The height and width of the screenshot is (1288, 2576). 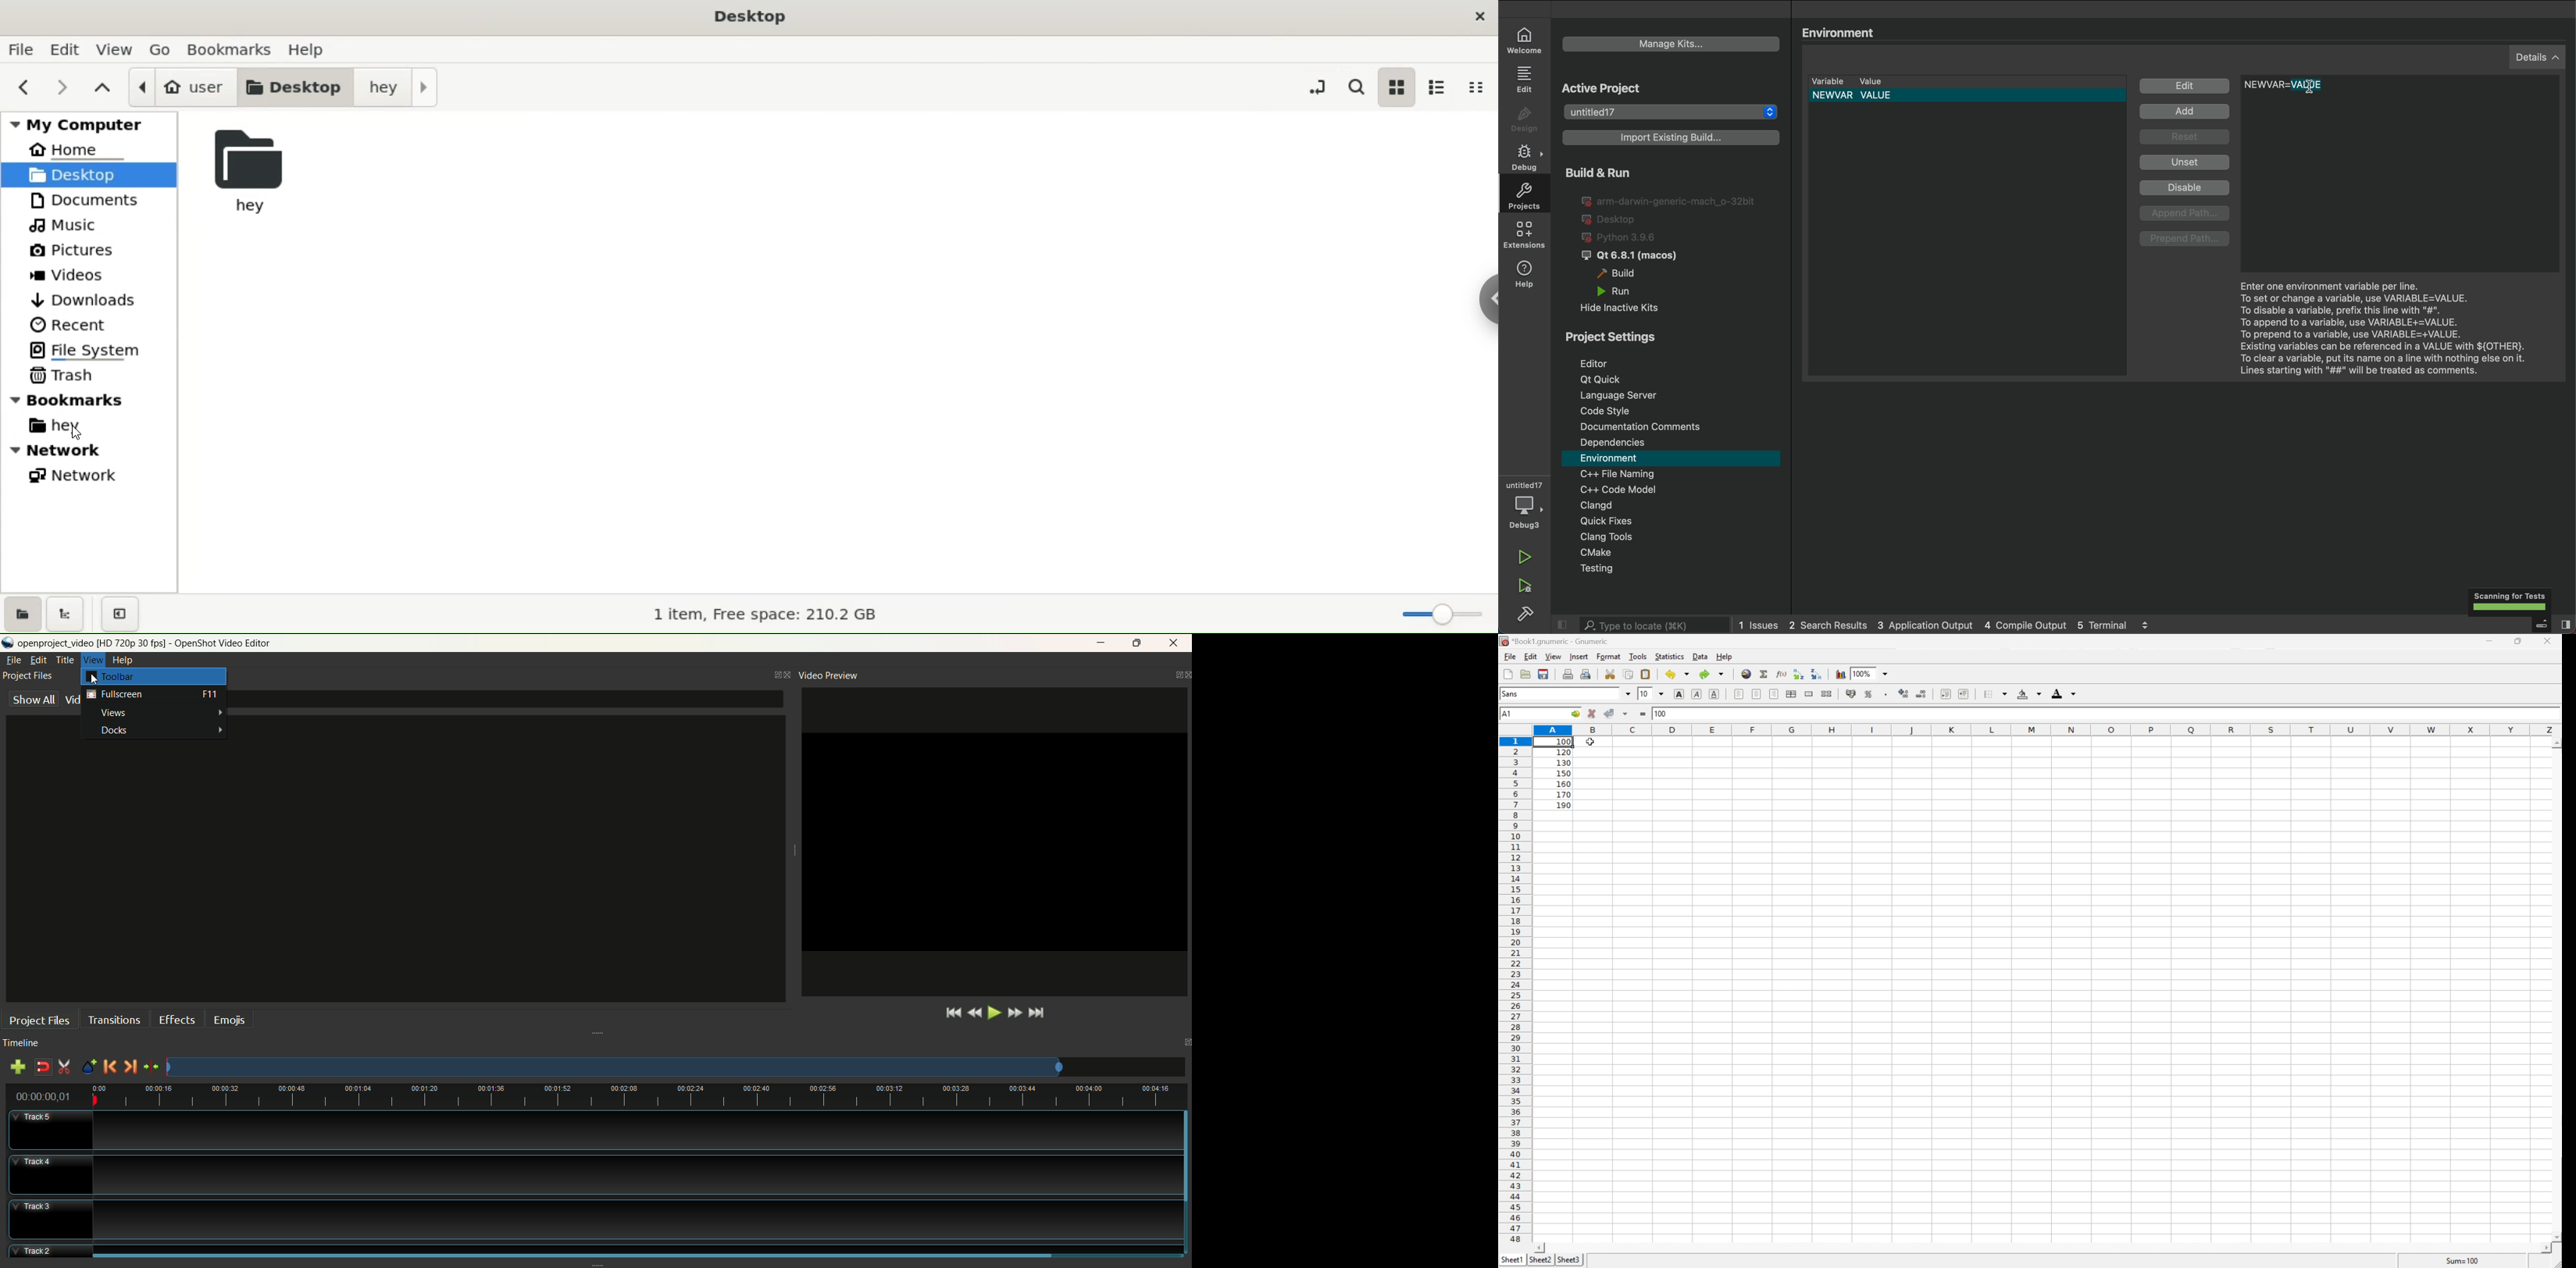 What do you see at coordinates (2547, 642) in the screenshot?
I see `Close` at bounding box center [2547, 642].